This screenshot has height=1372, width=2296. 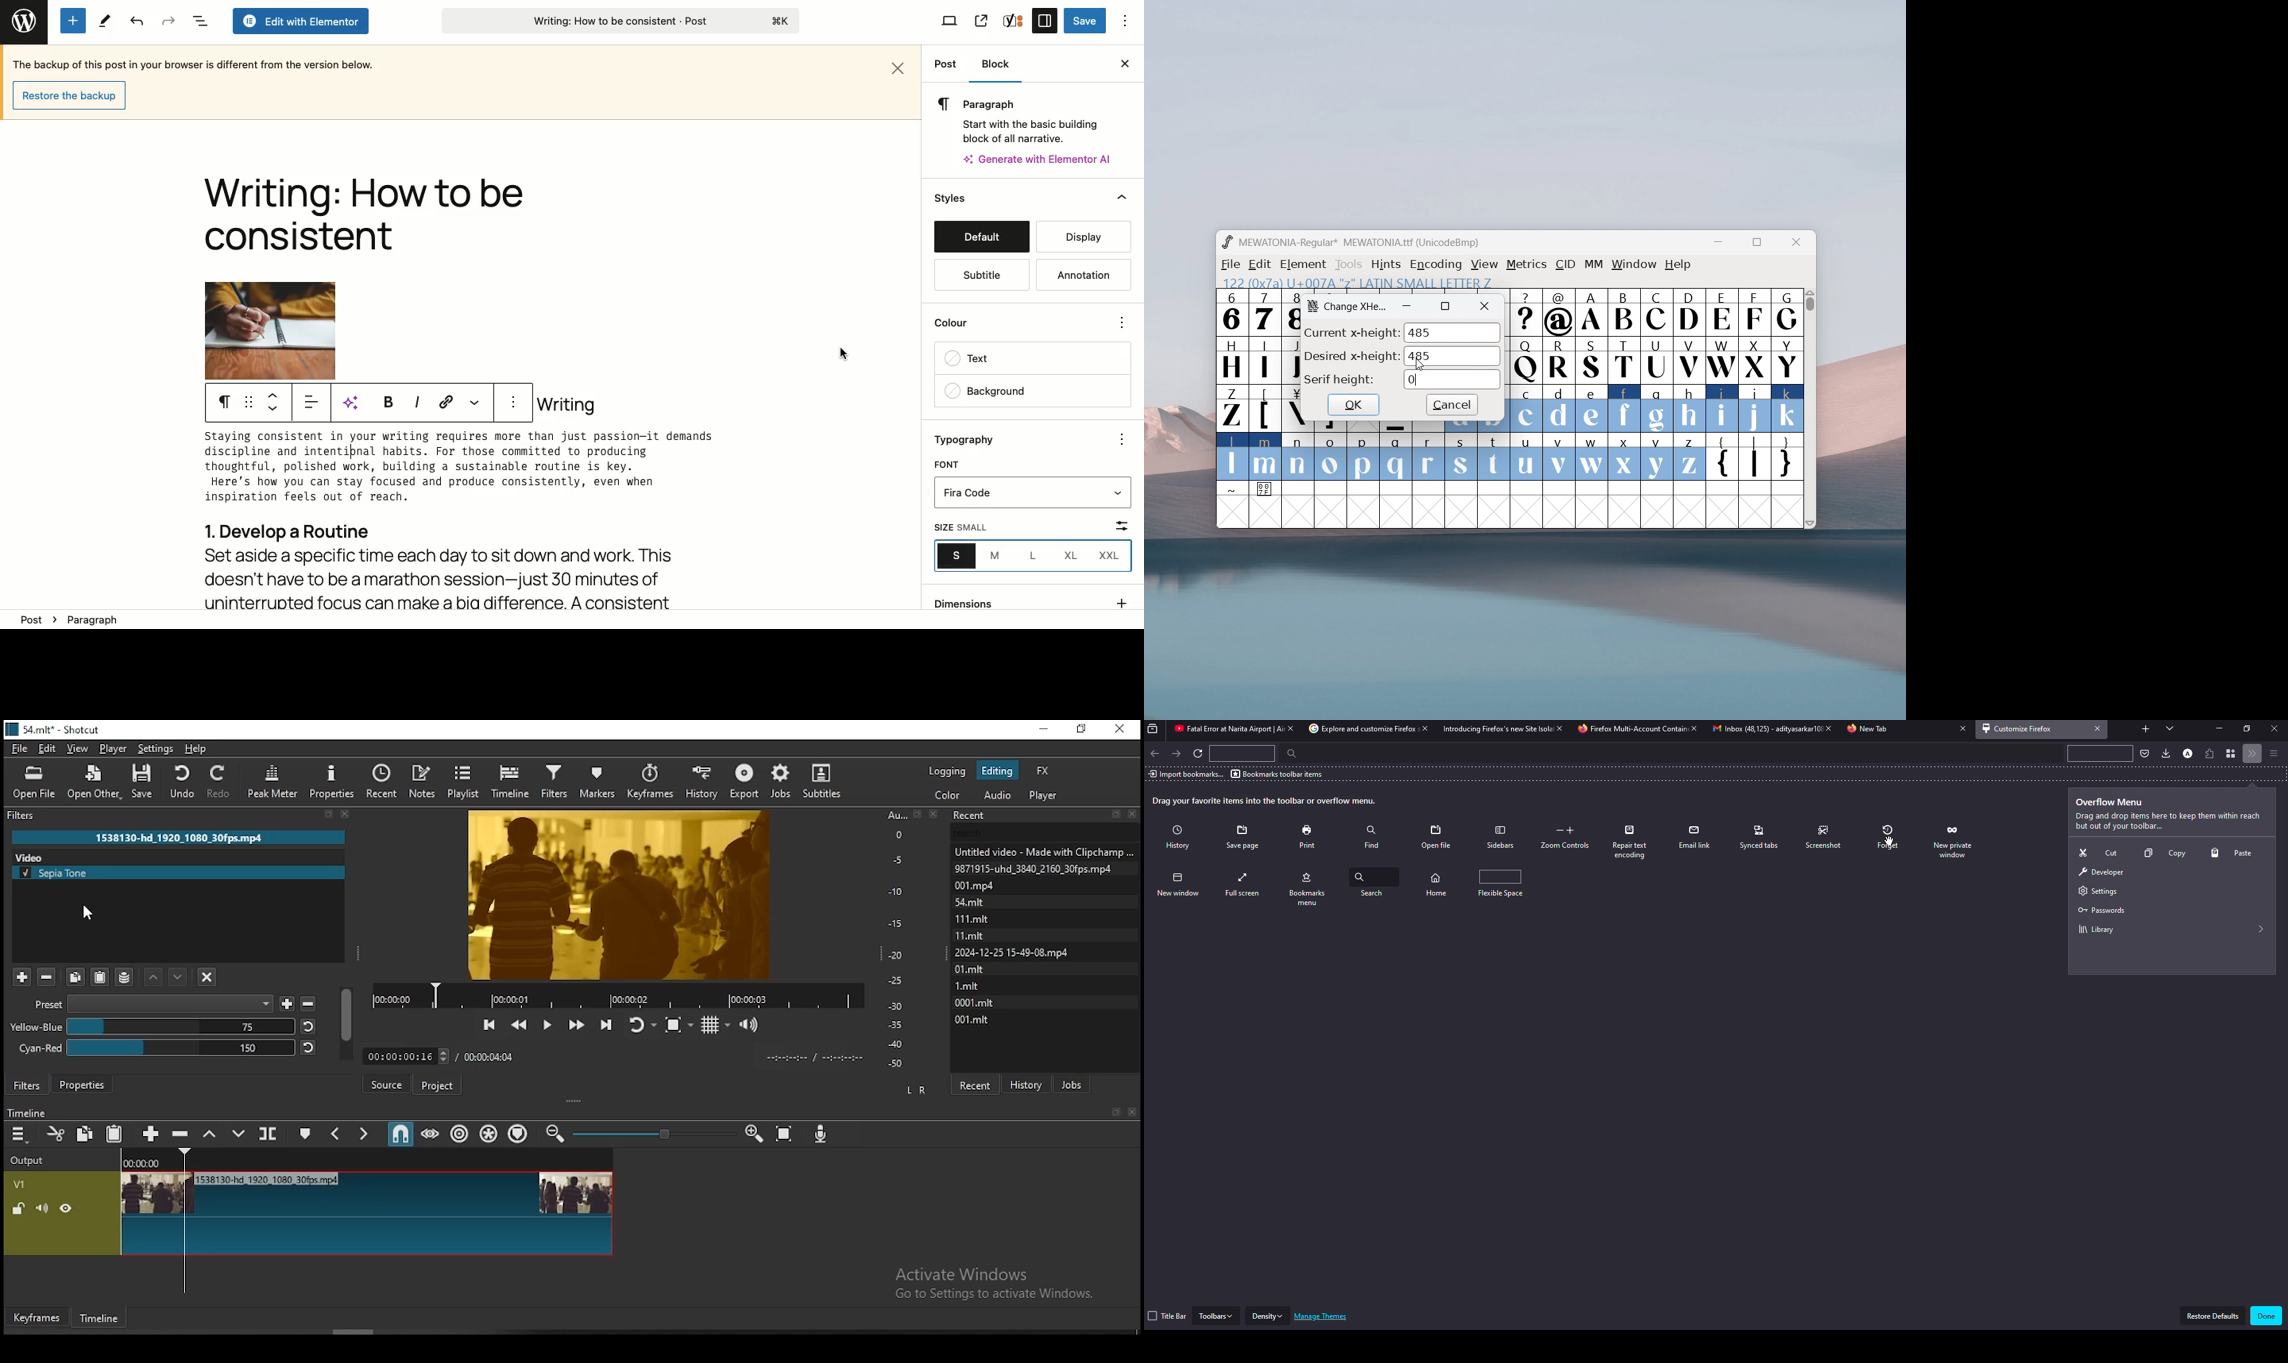 What do you see at coordinates (1310, 837) in the screenshot?
I see `print` at bounding box center [1310, 837].